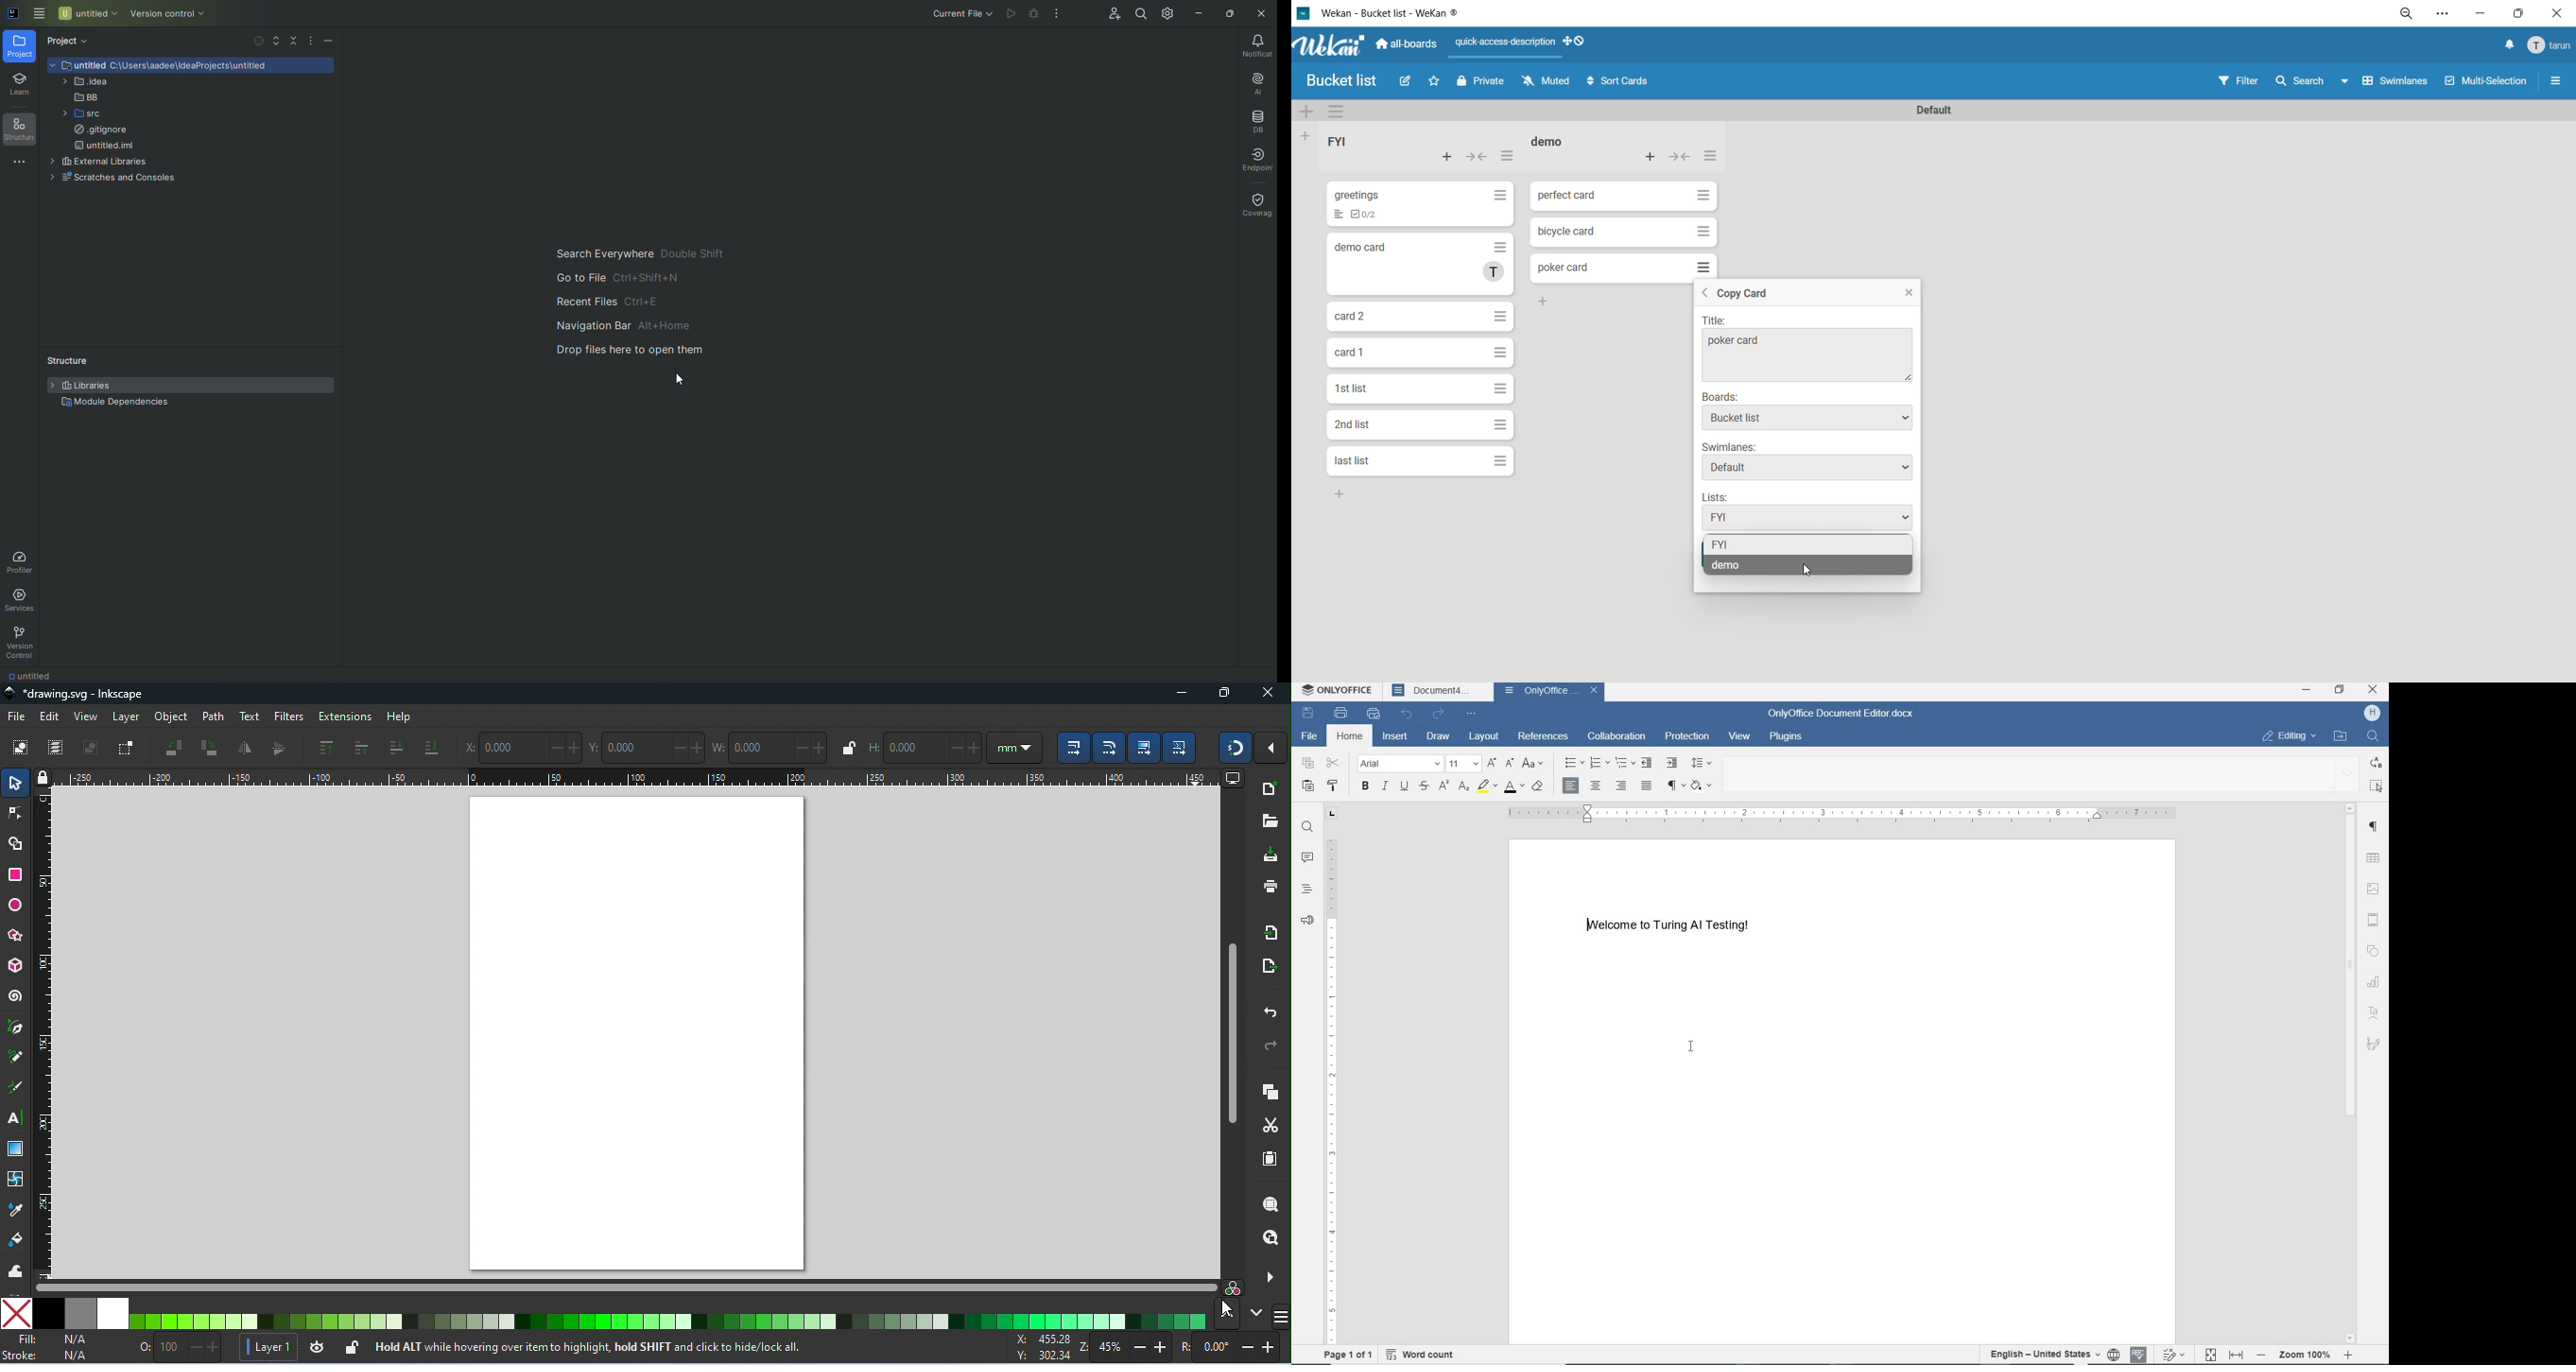 The height and width of the screenshot is (1372, 2576). Describe the element at coordinates (15, 1270) in the screenshot. I see `tweak` at that location.